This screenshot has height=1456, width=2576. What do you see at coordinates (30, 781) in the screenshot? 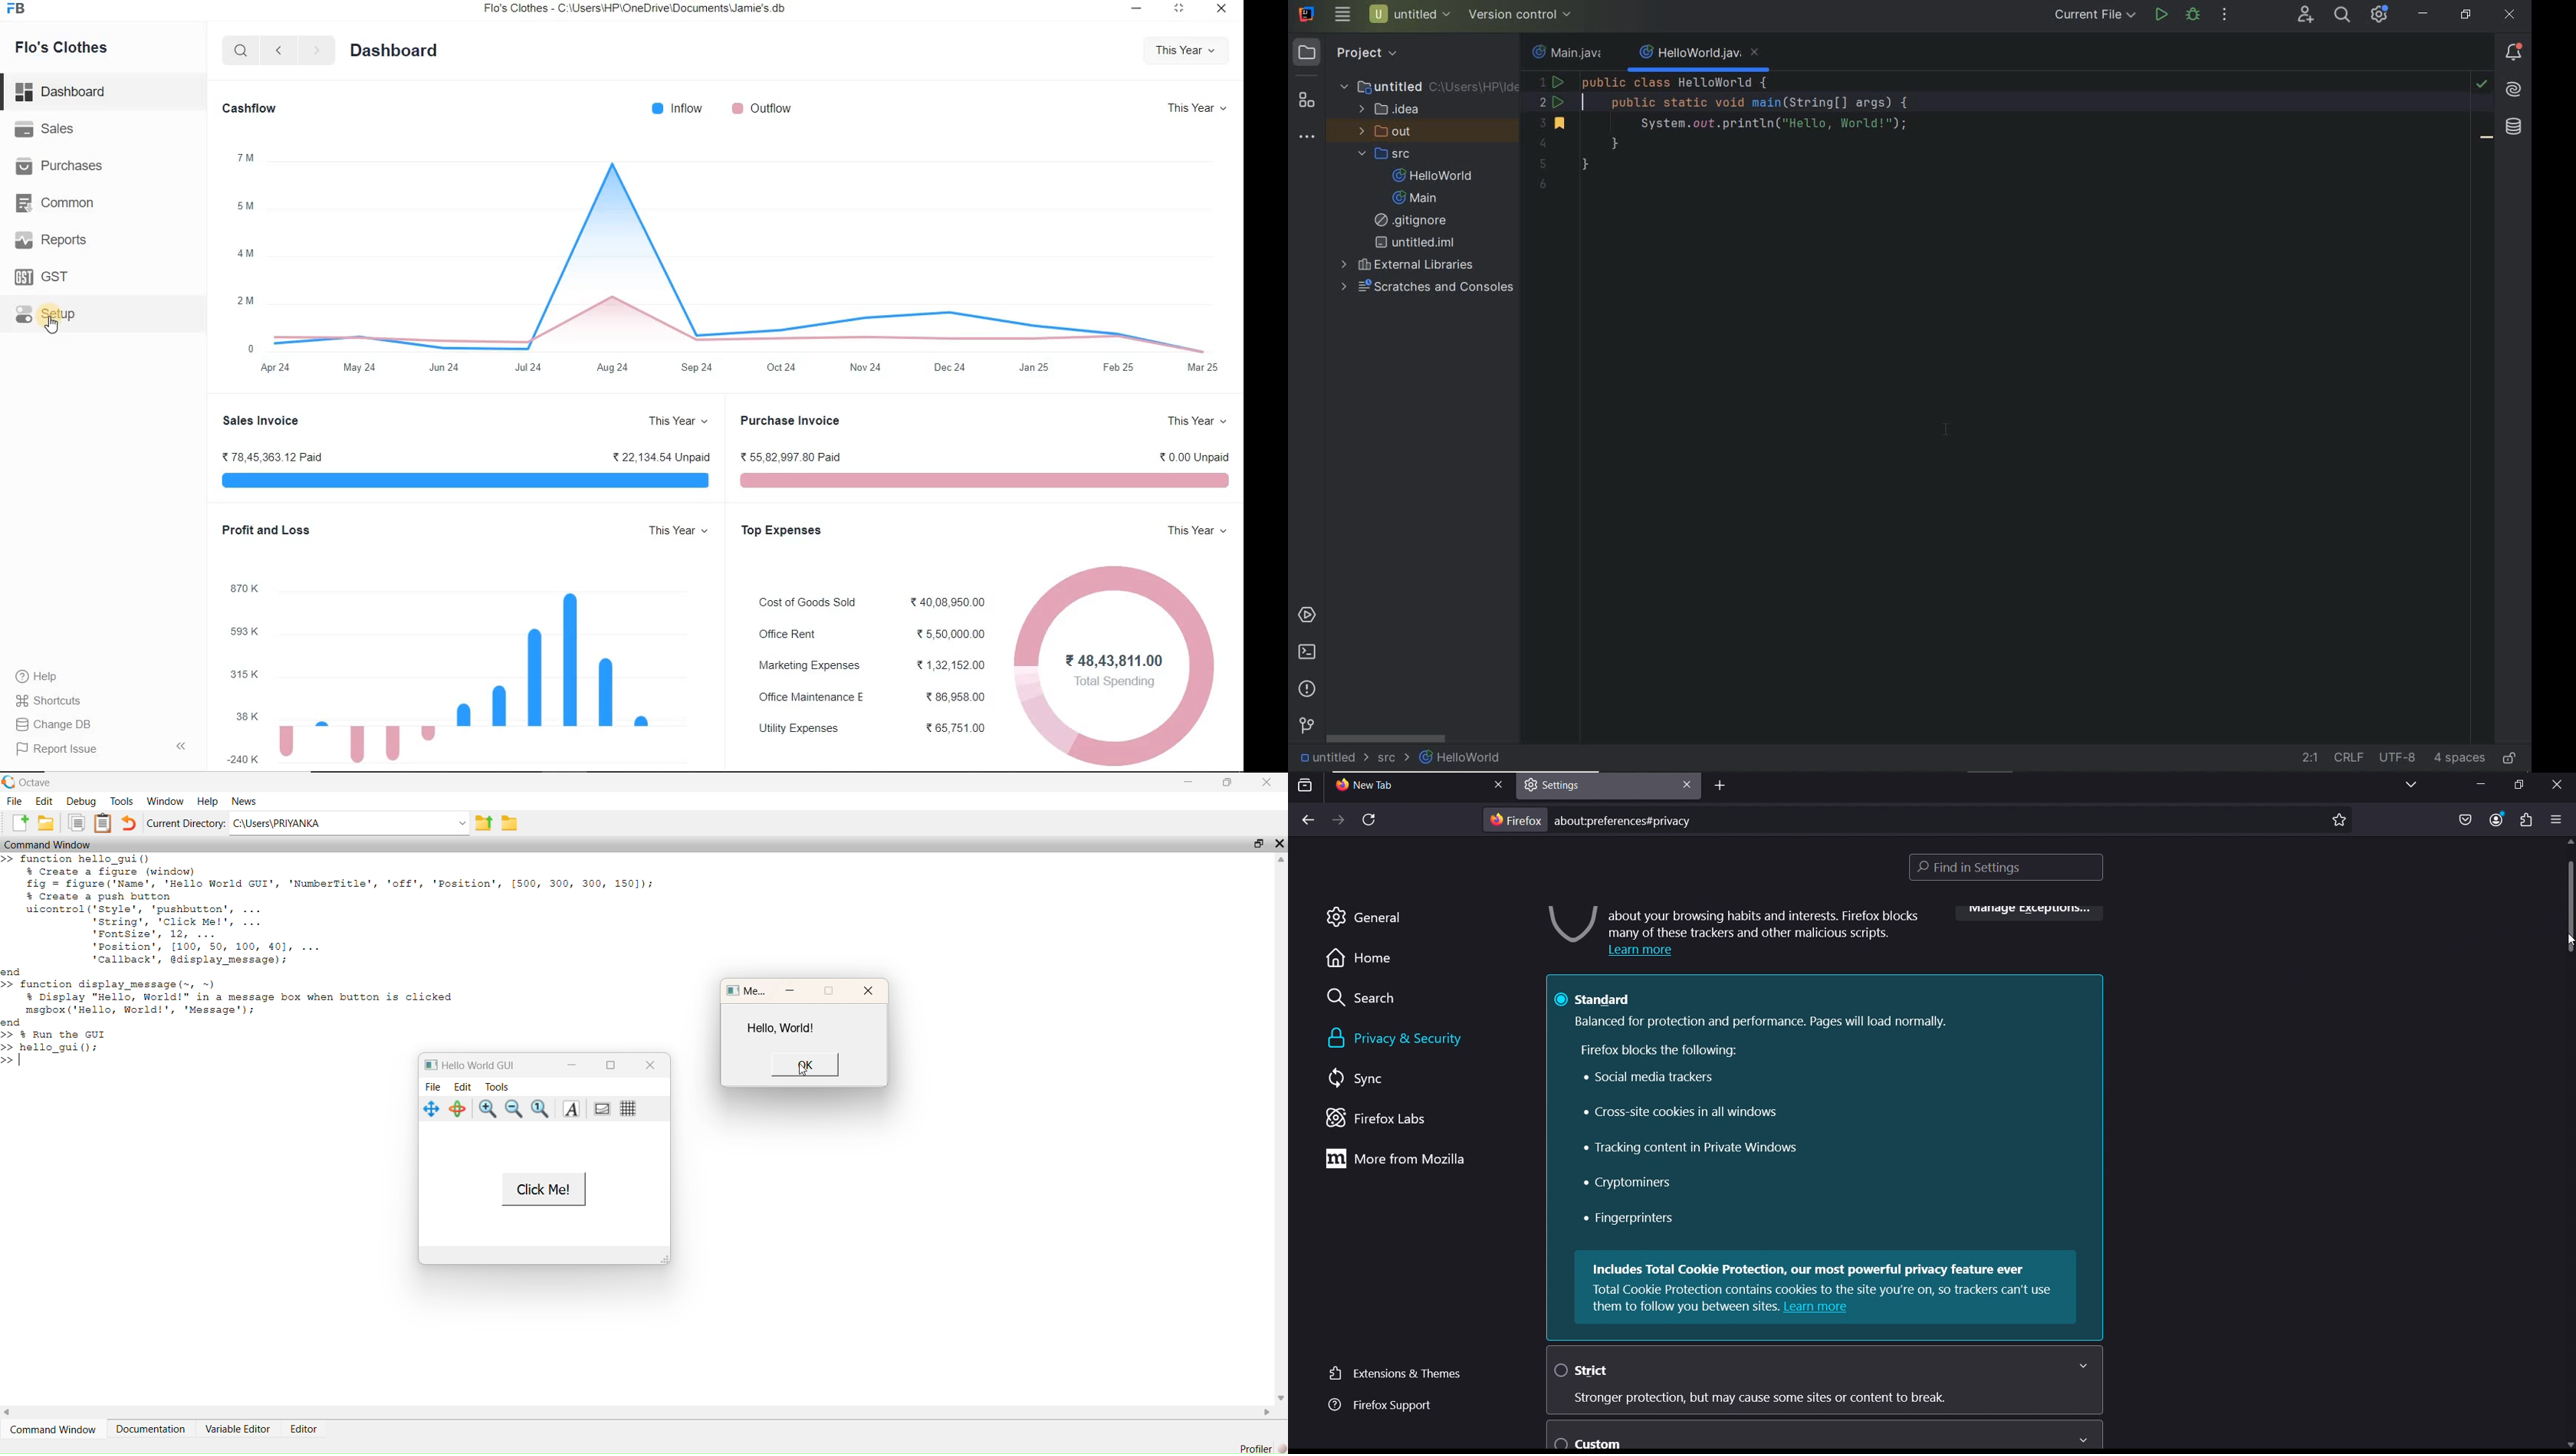
I see `Octave` at bounding box center [30, 781].